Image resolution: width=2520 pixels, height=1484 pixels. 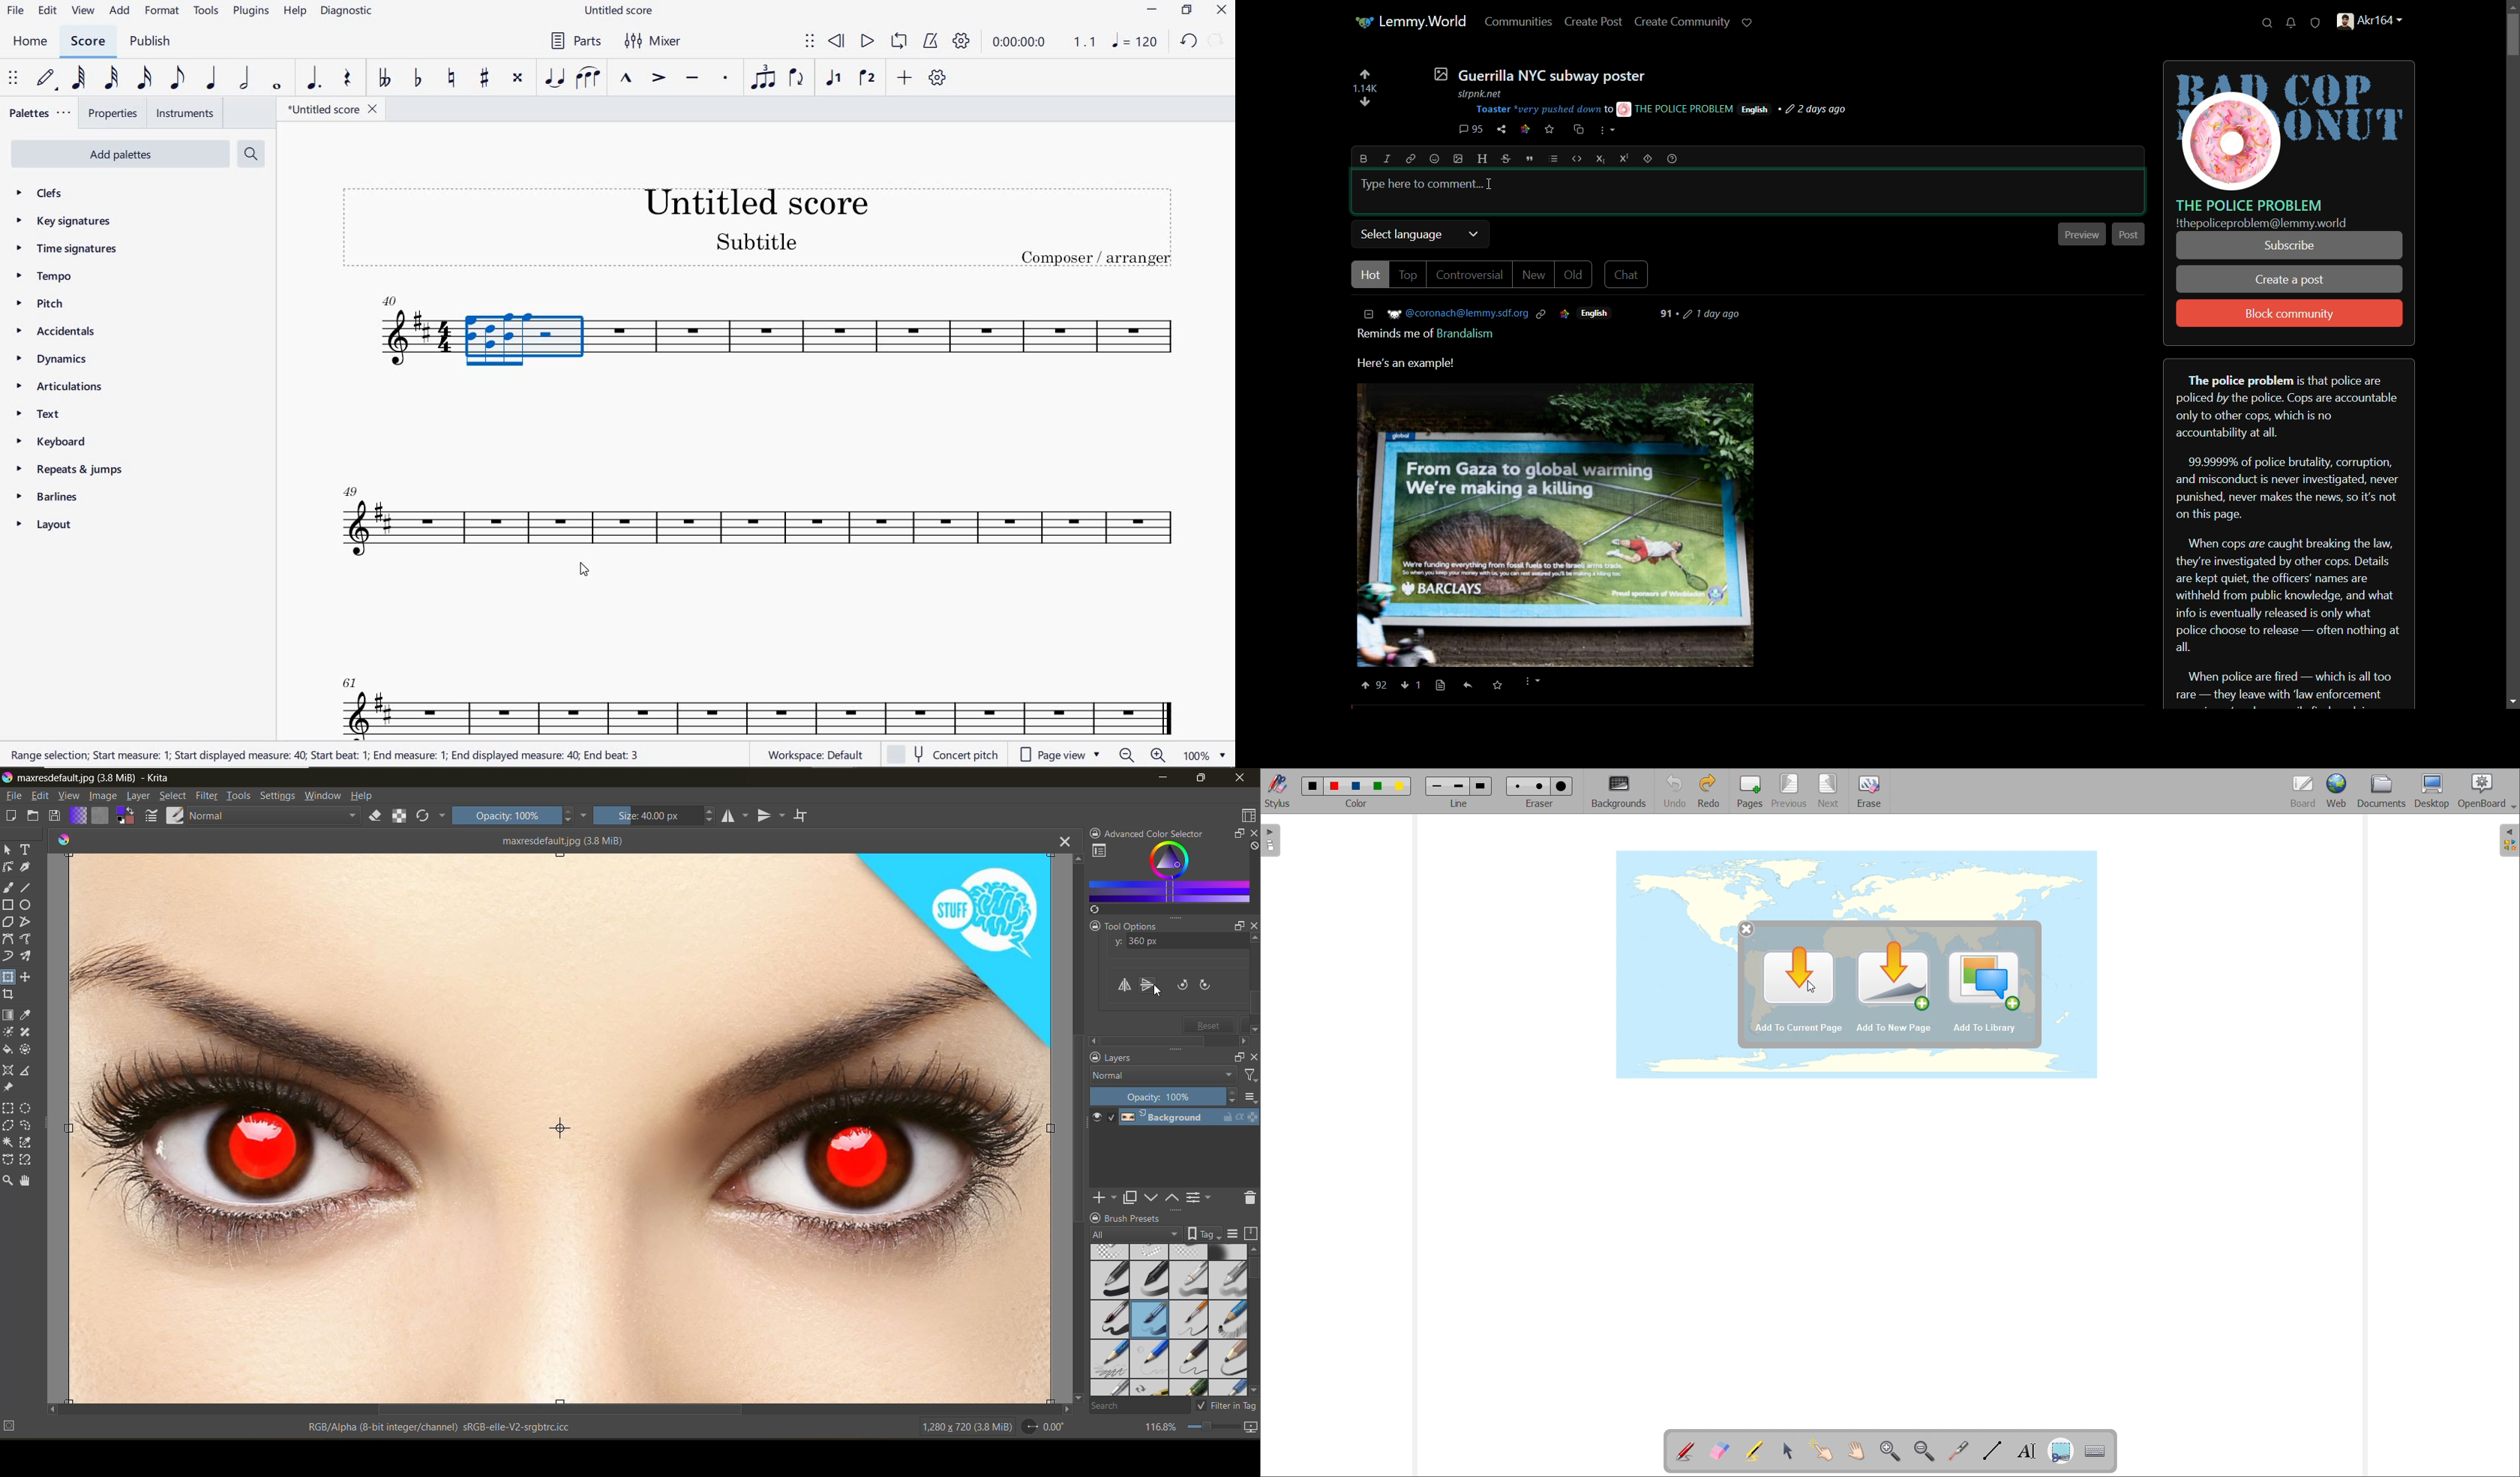 I want to click on maximize, so click(x=1207, y=780).